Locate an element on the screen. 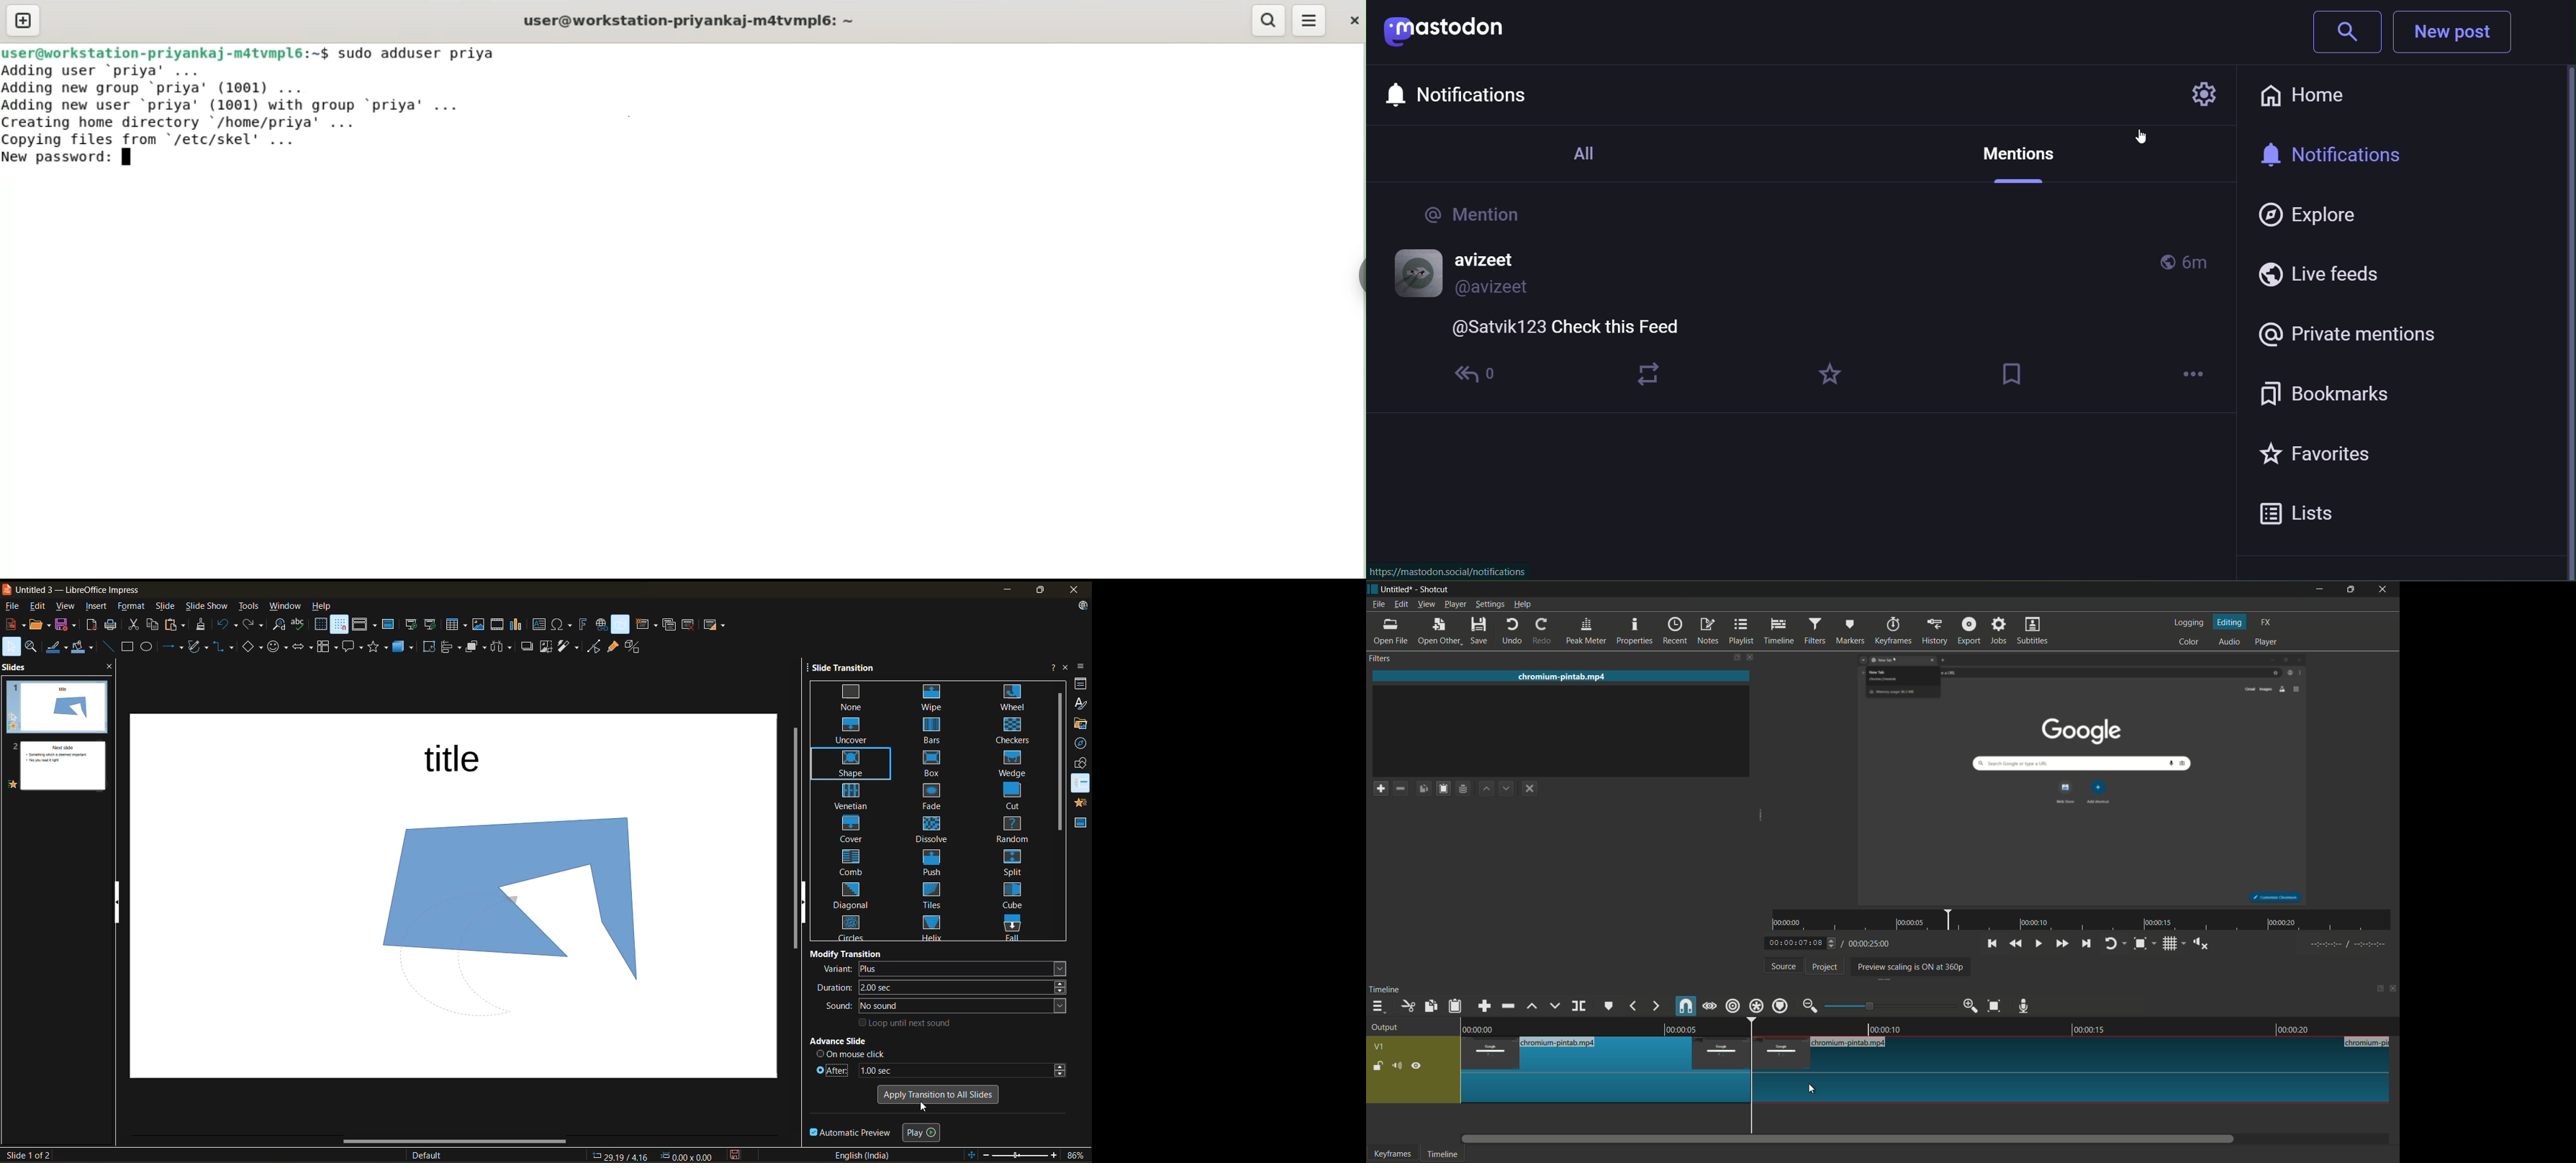 This screenshot has height=1176, width=2576. Private Mentions is located at coordinates (2354, 334).